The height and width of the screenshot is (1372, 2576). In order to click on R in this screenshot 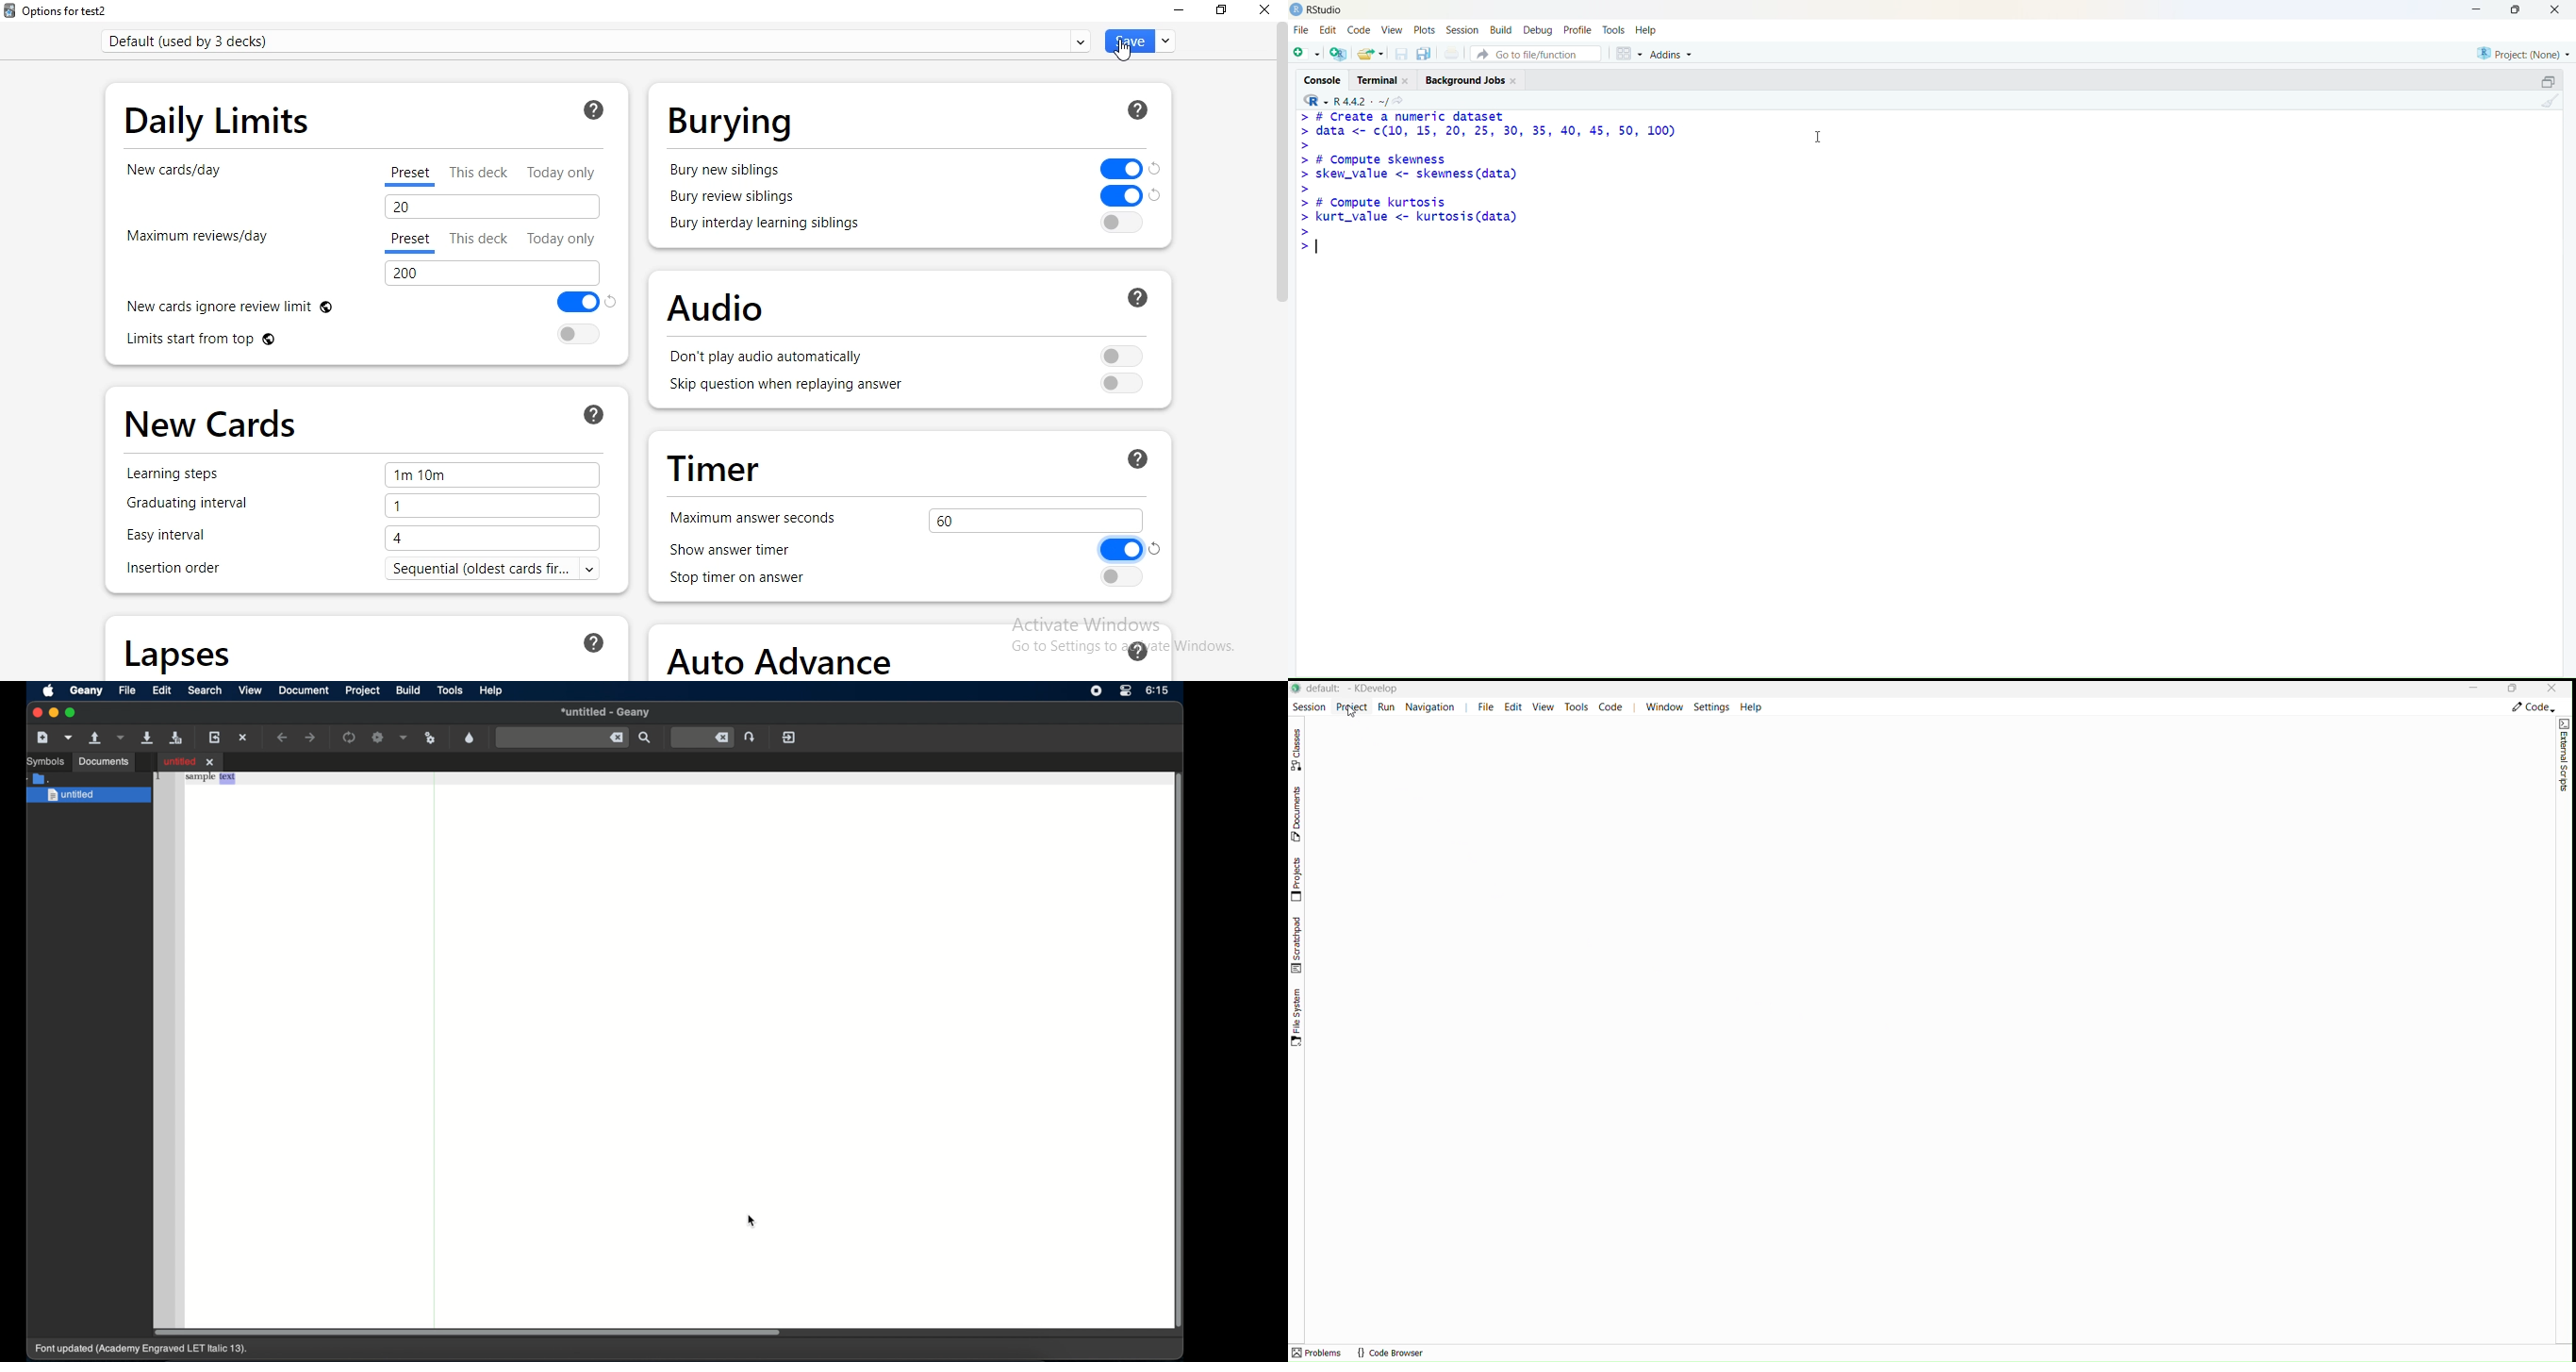, I will do `click(1312, 100)`.